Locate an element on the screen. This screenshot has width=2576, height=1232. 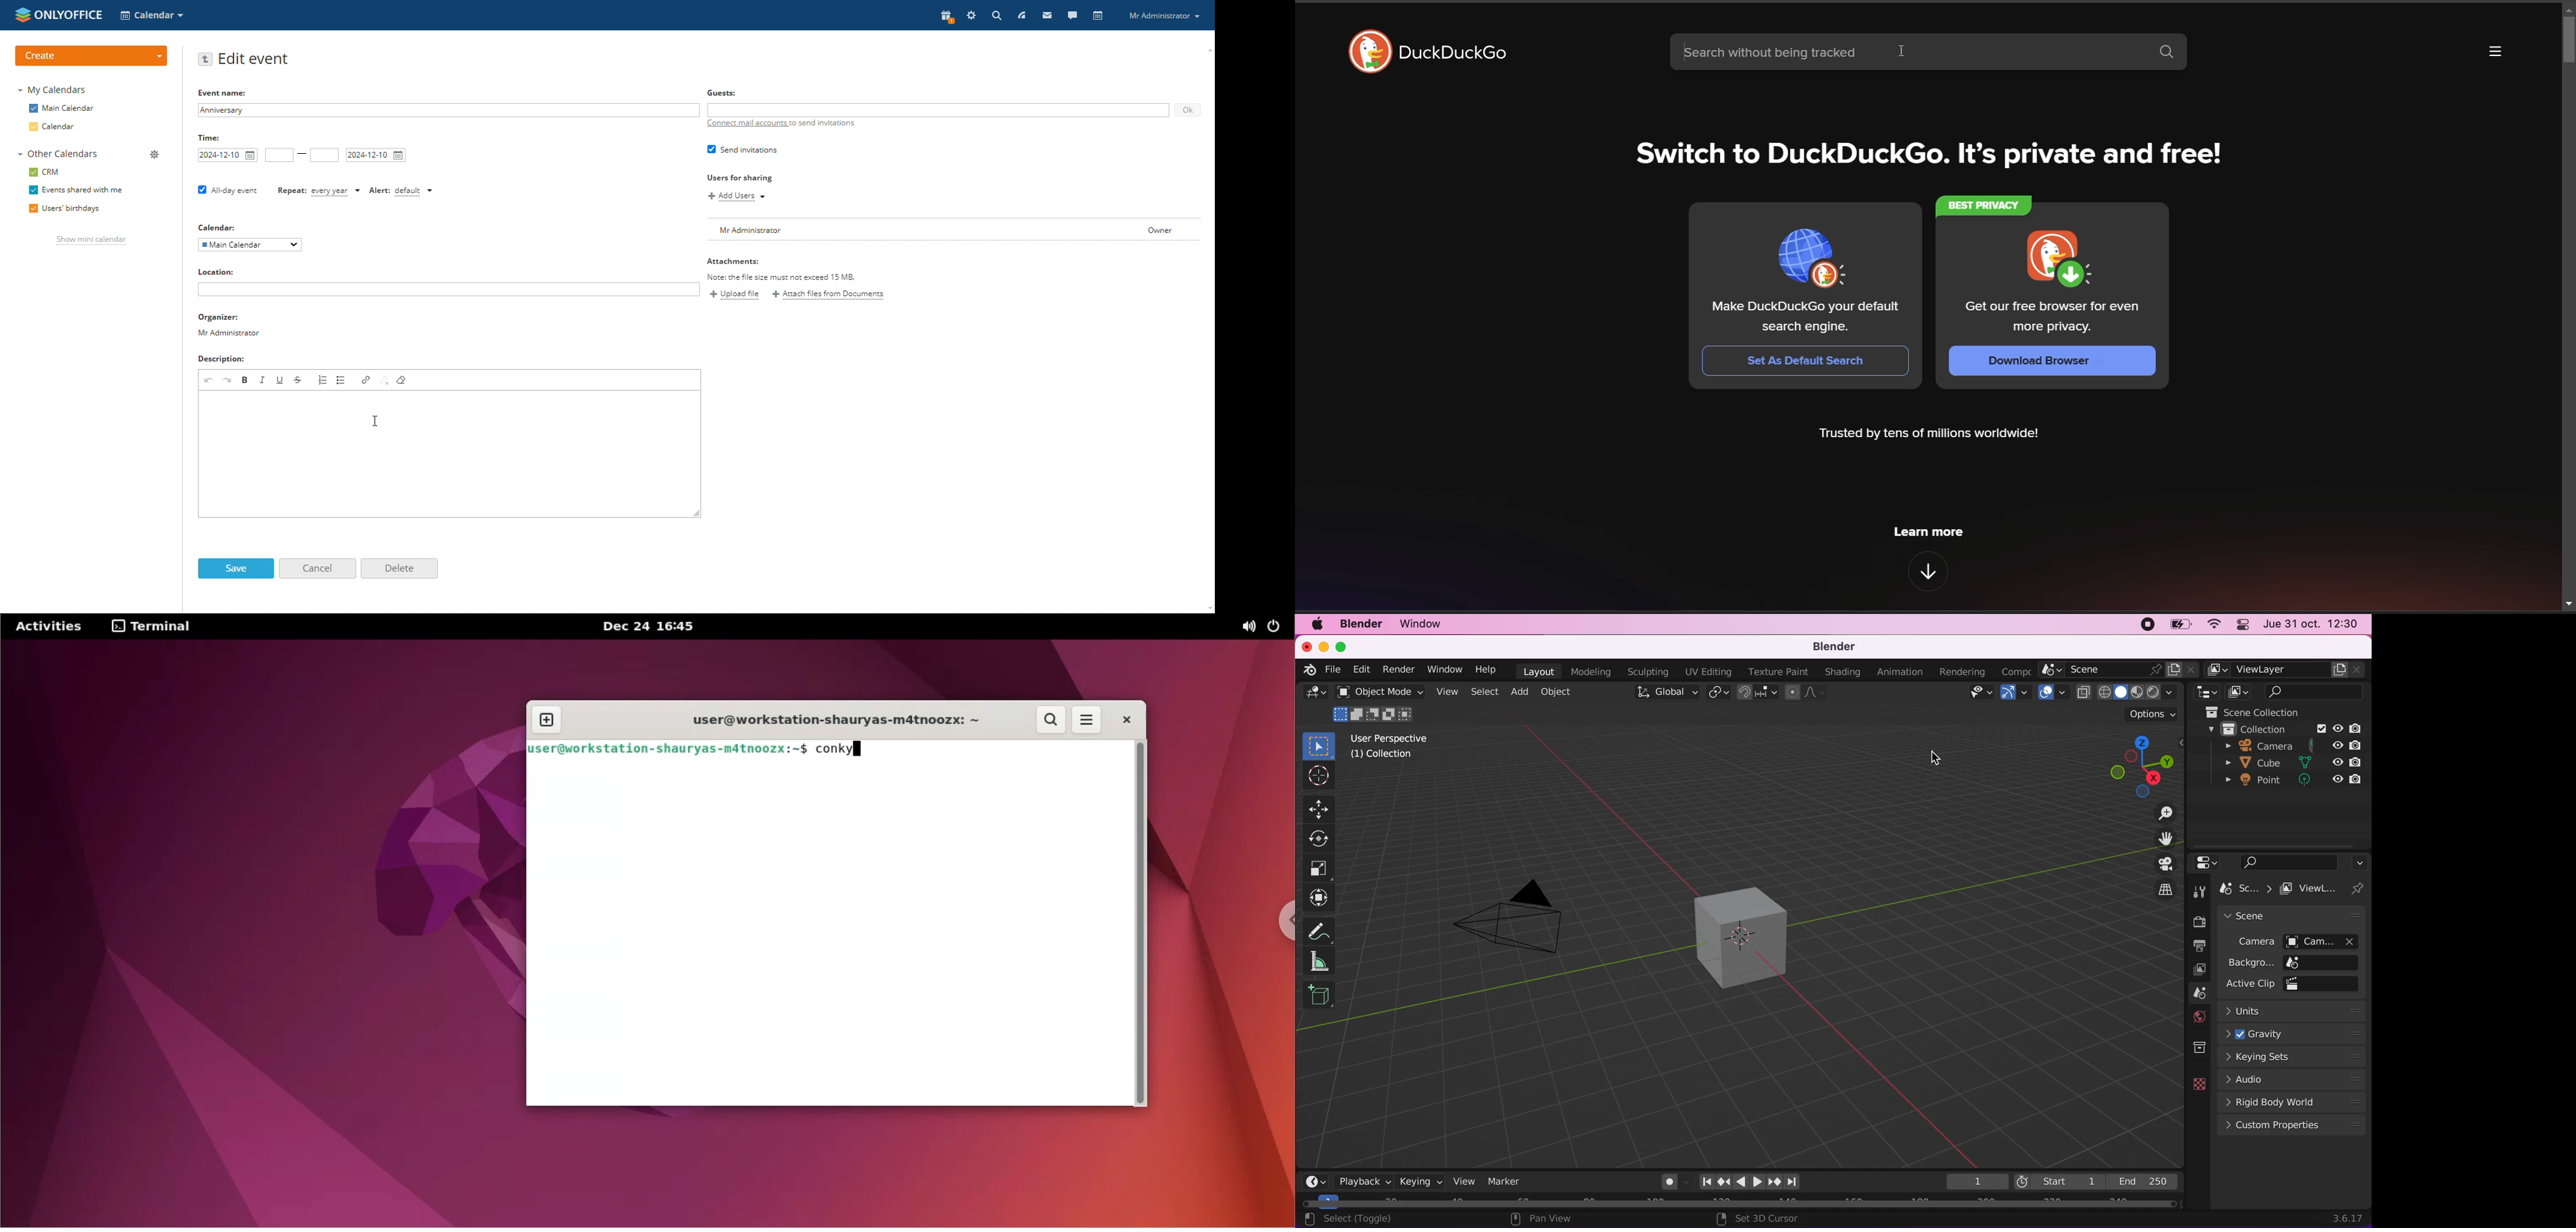
remove format is located at coordinates (402, 379).